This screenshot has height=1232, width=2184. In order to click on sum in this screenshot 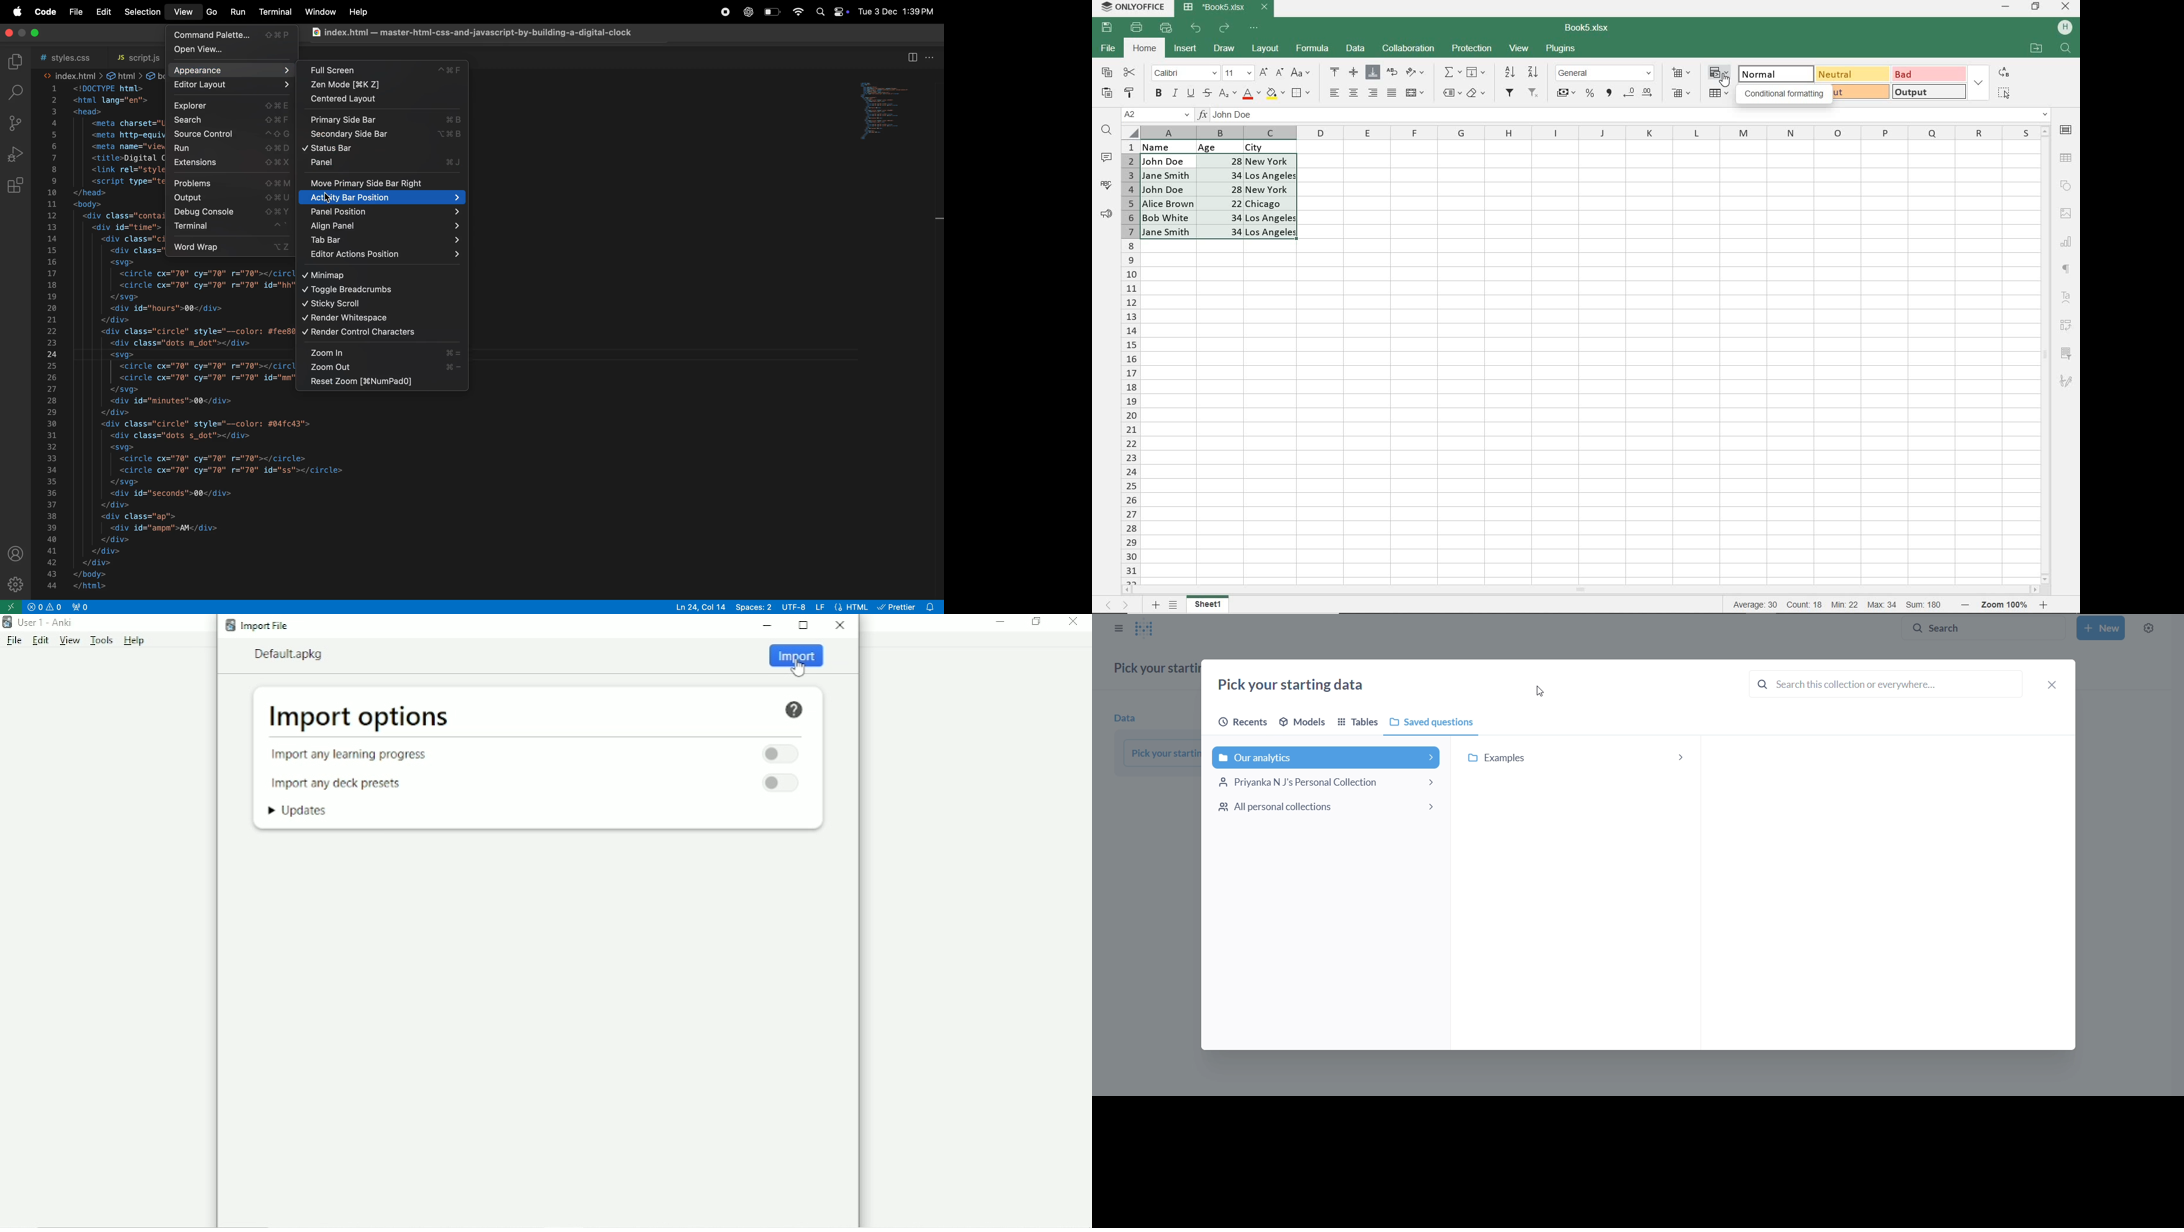, I will do `click(1921, 605)`.